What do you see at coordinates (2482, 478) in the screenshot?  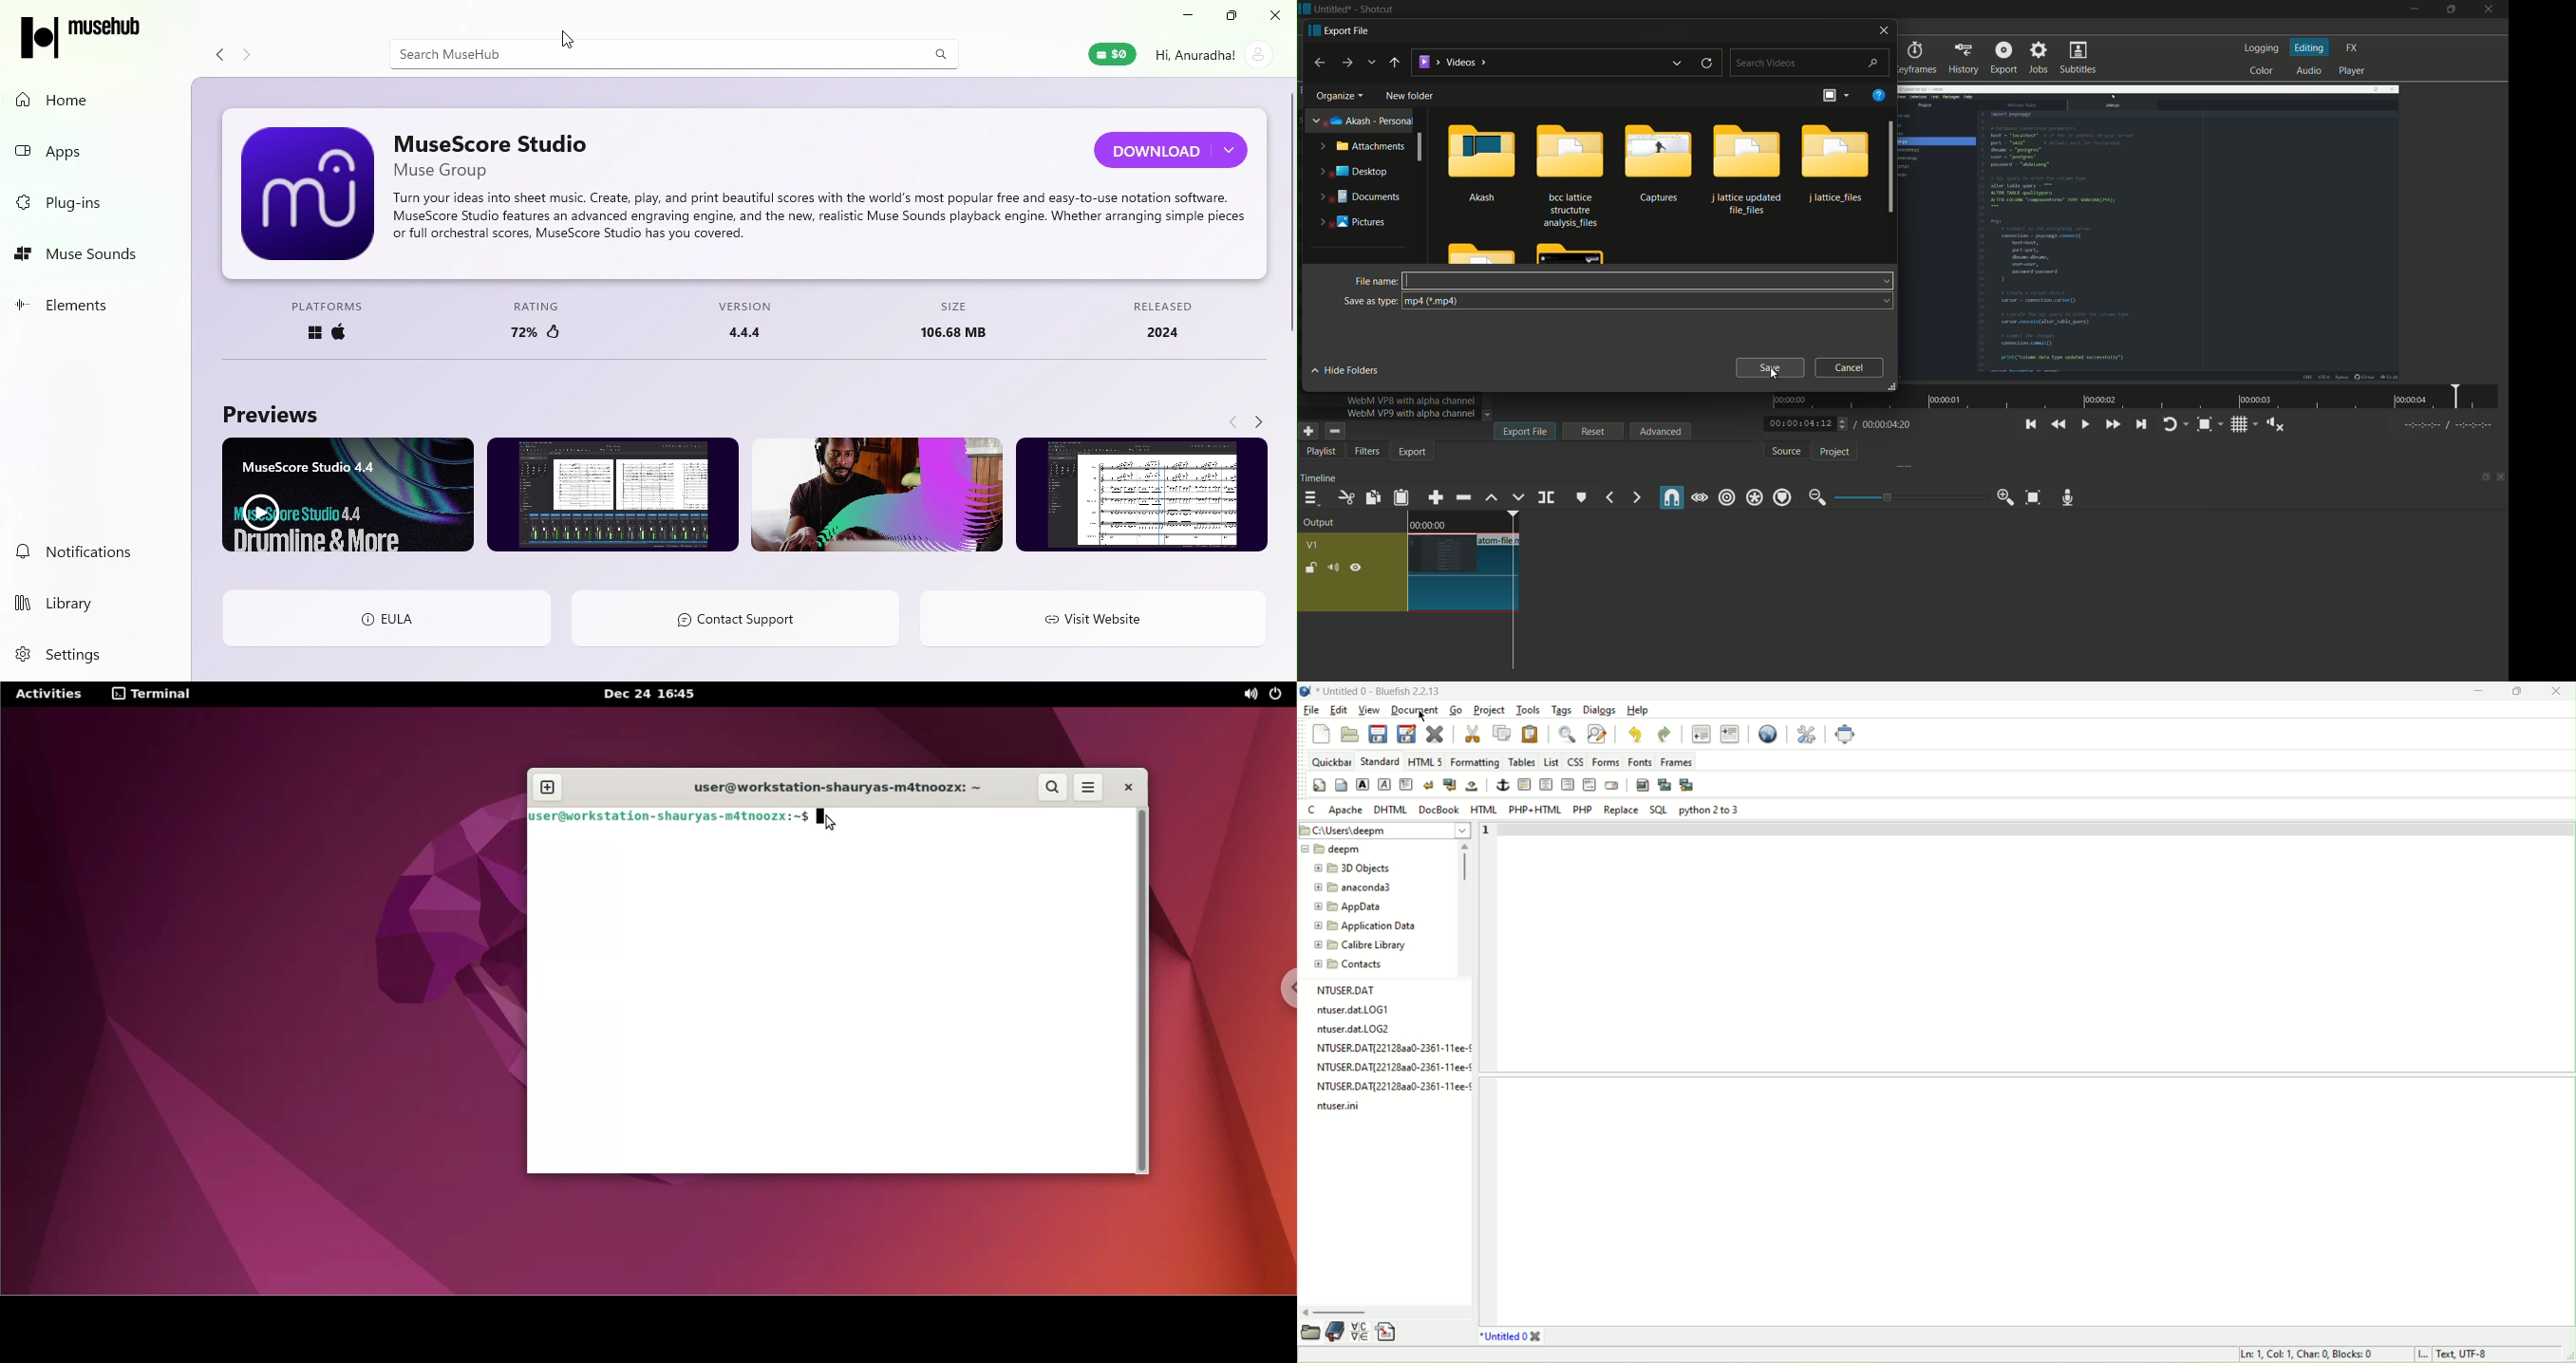 I see `change layout` at bounding box center [2482, 478].